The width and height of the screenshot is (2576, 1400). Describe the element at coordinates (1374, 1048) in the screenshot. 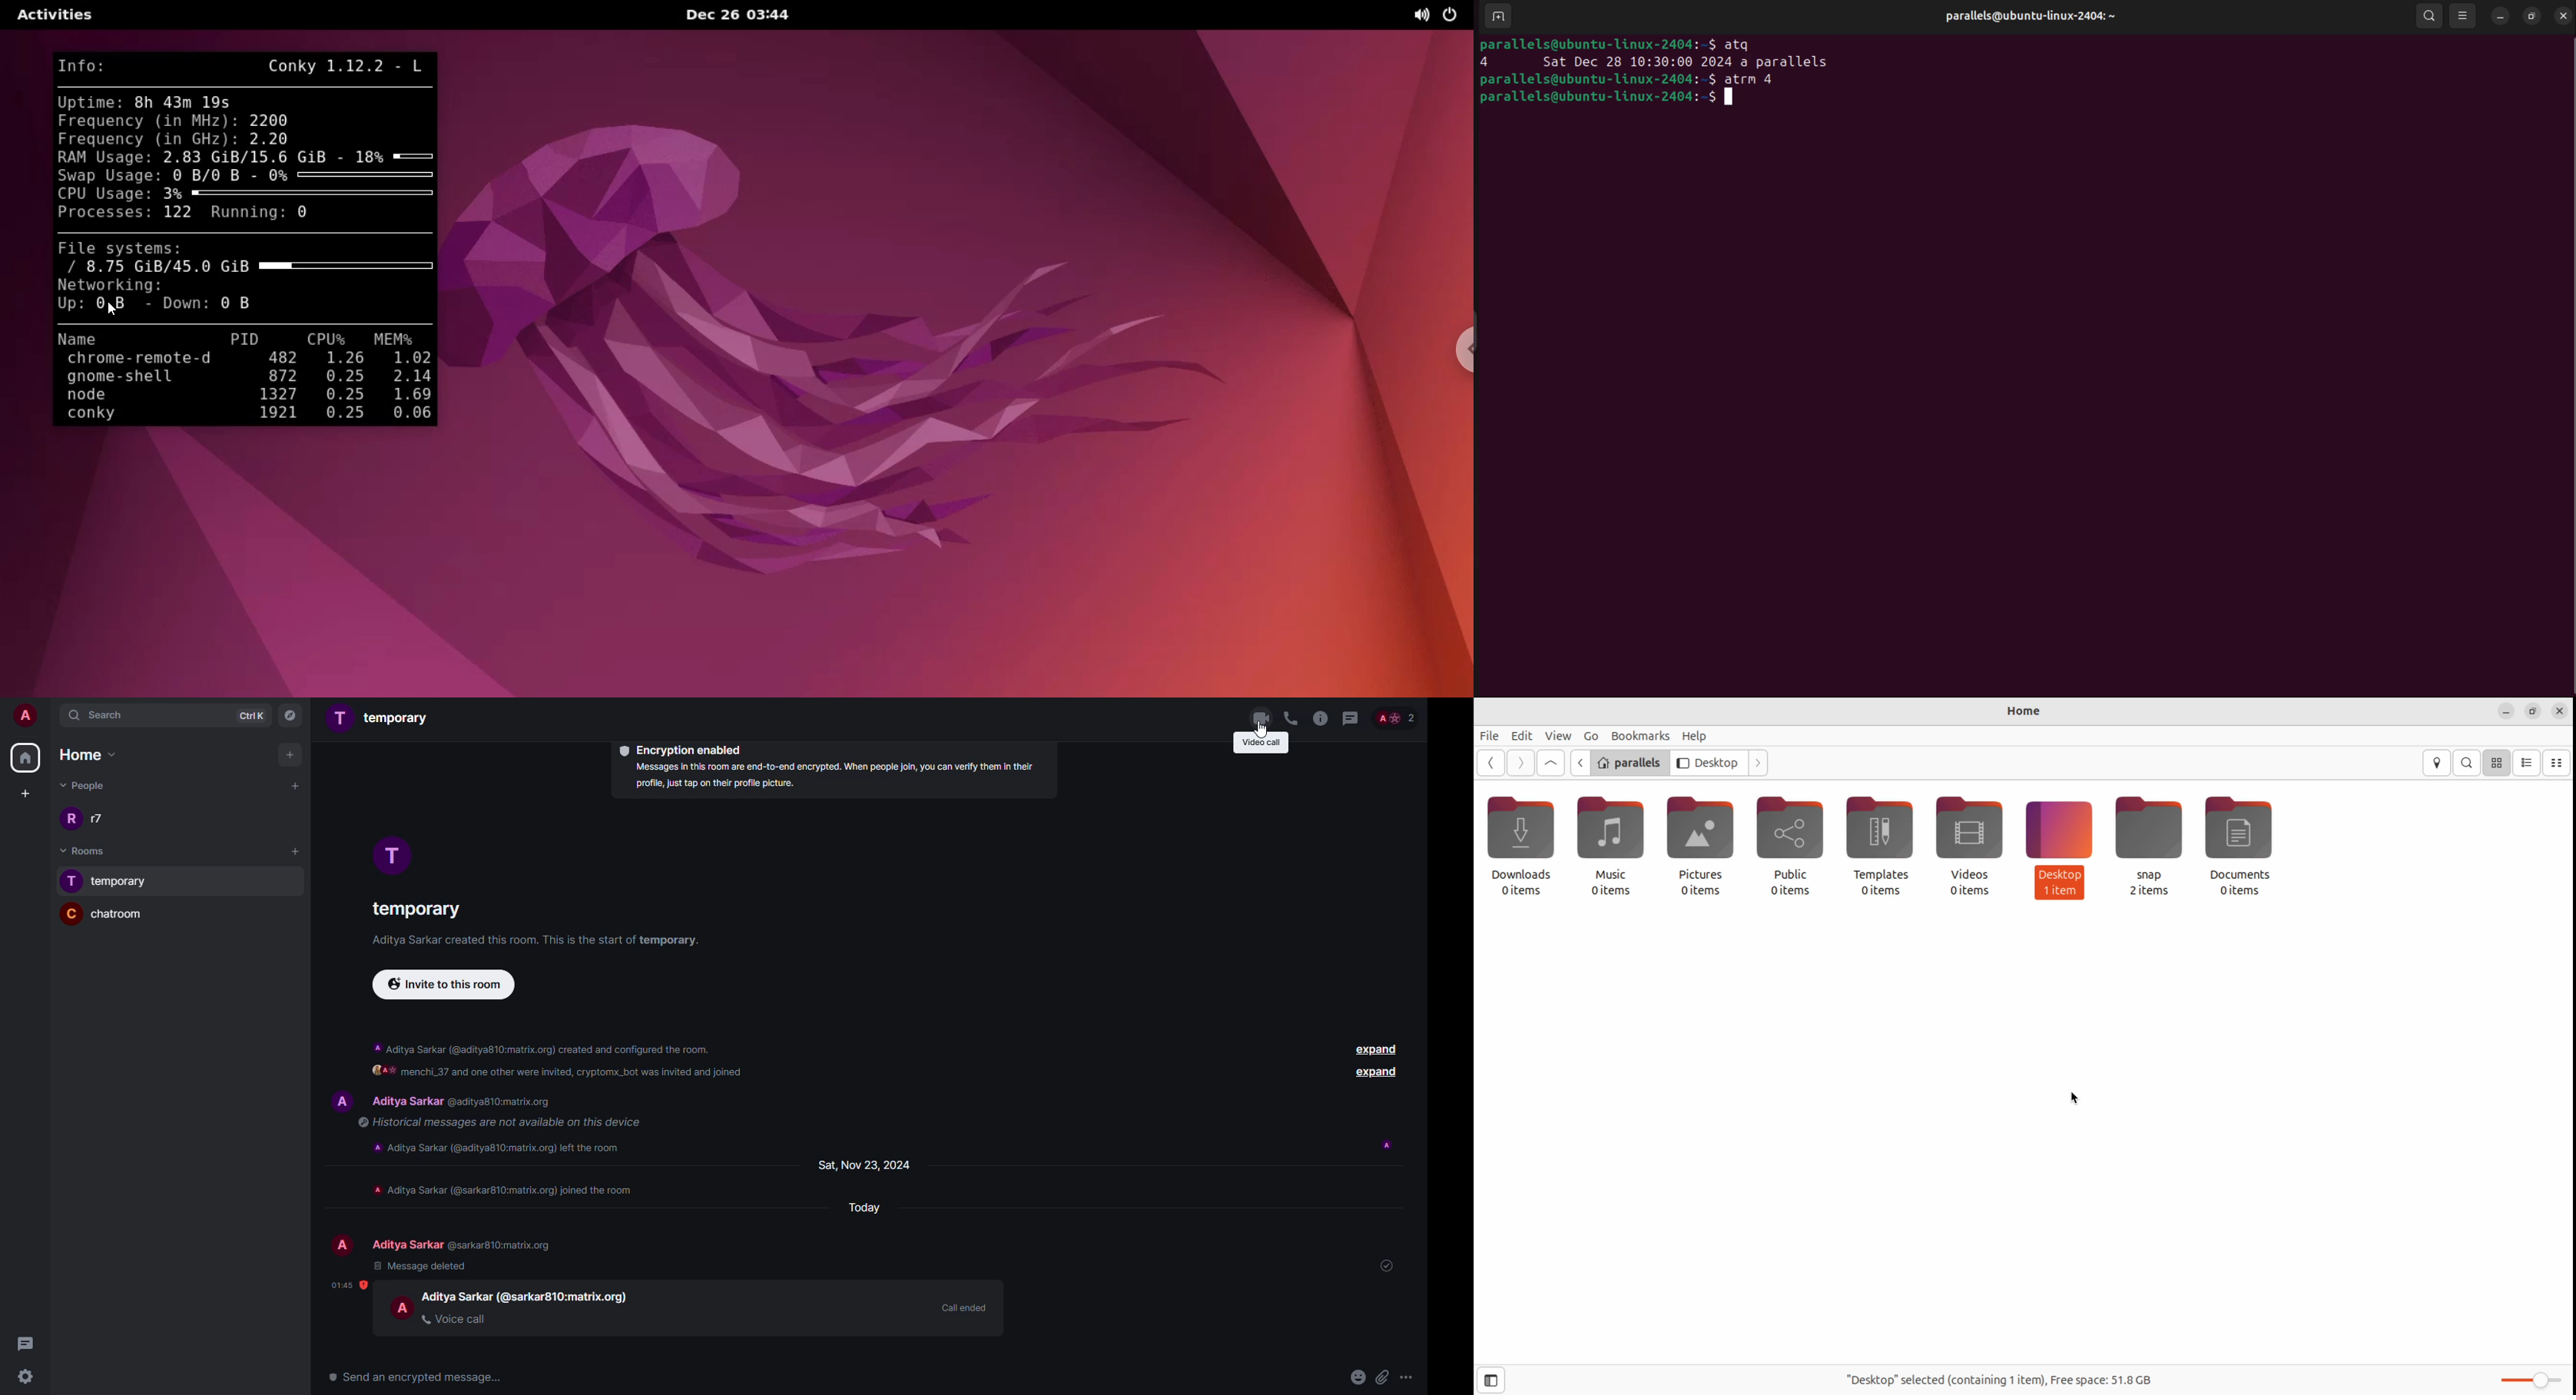

I see `expand` at that location.